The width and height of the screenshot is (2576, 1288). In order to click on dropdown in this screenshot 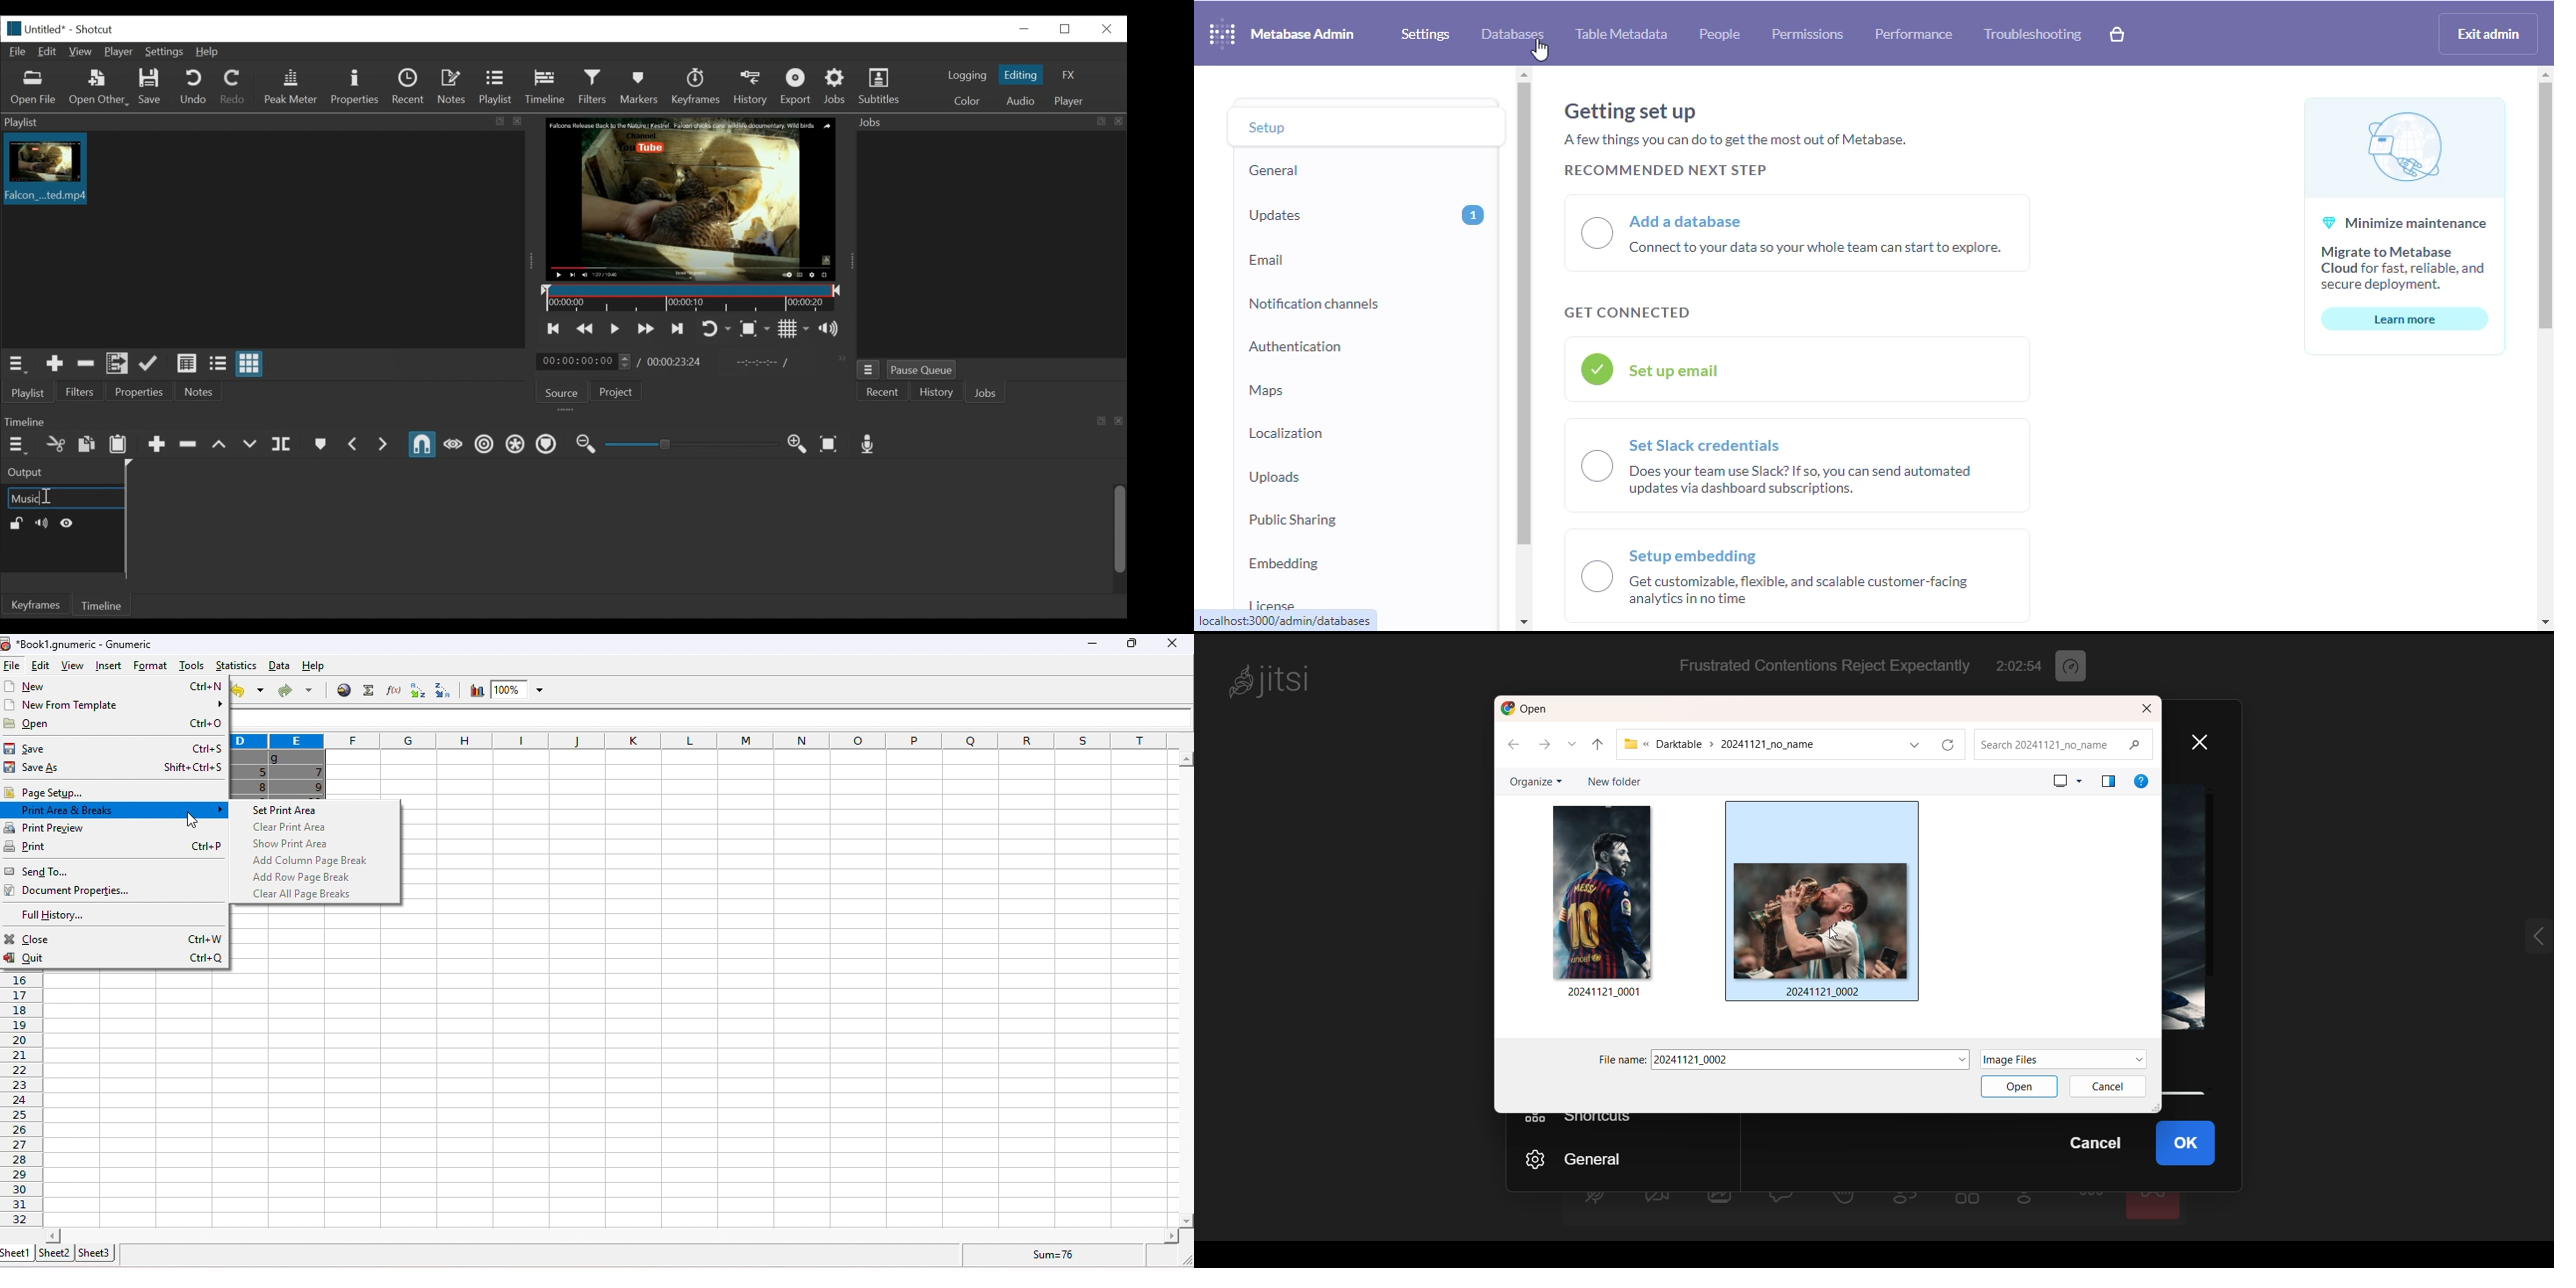, I will do `click(2136, 1059)`.